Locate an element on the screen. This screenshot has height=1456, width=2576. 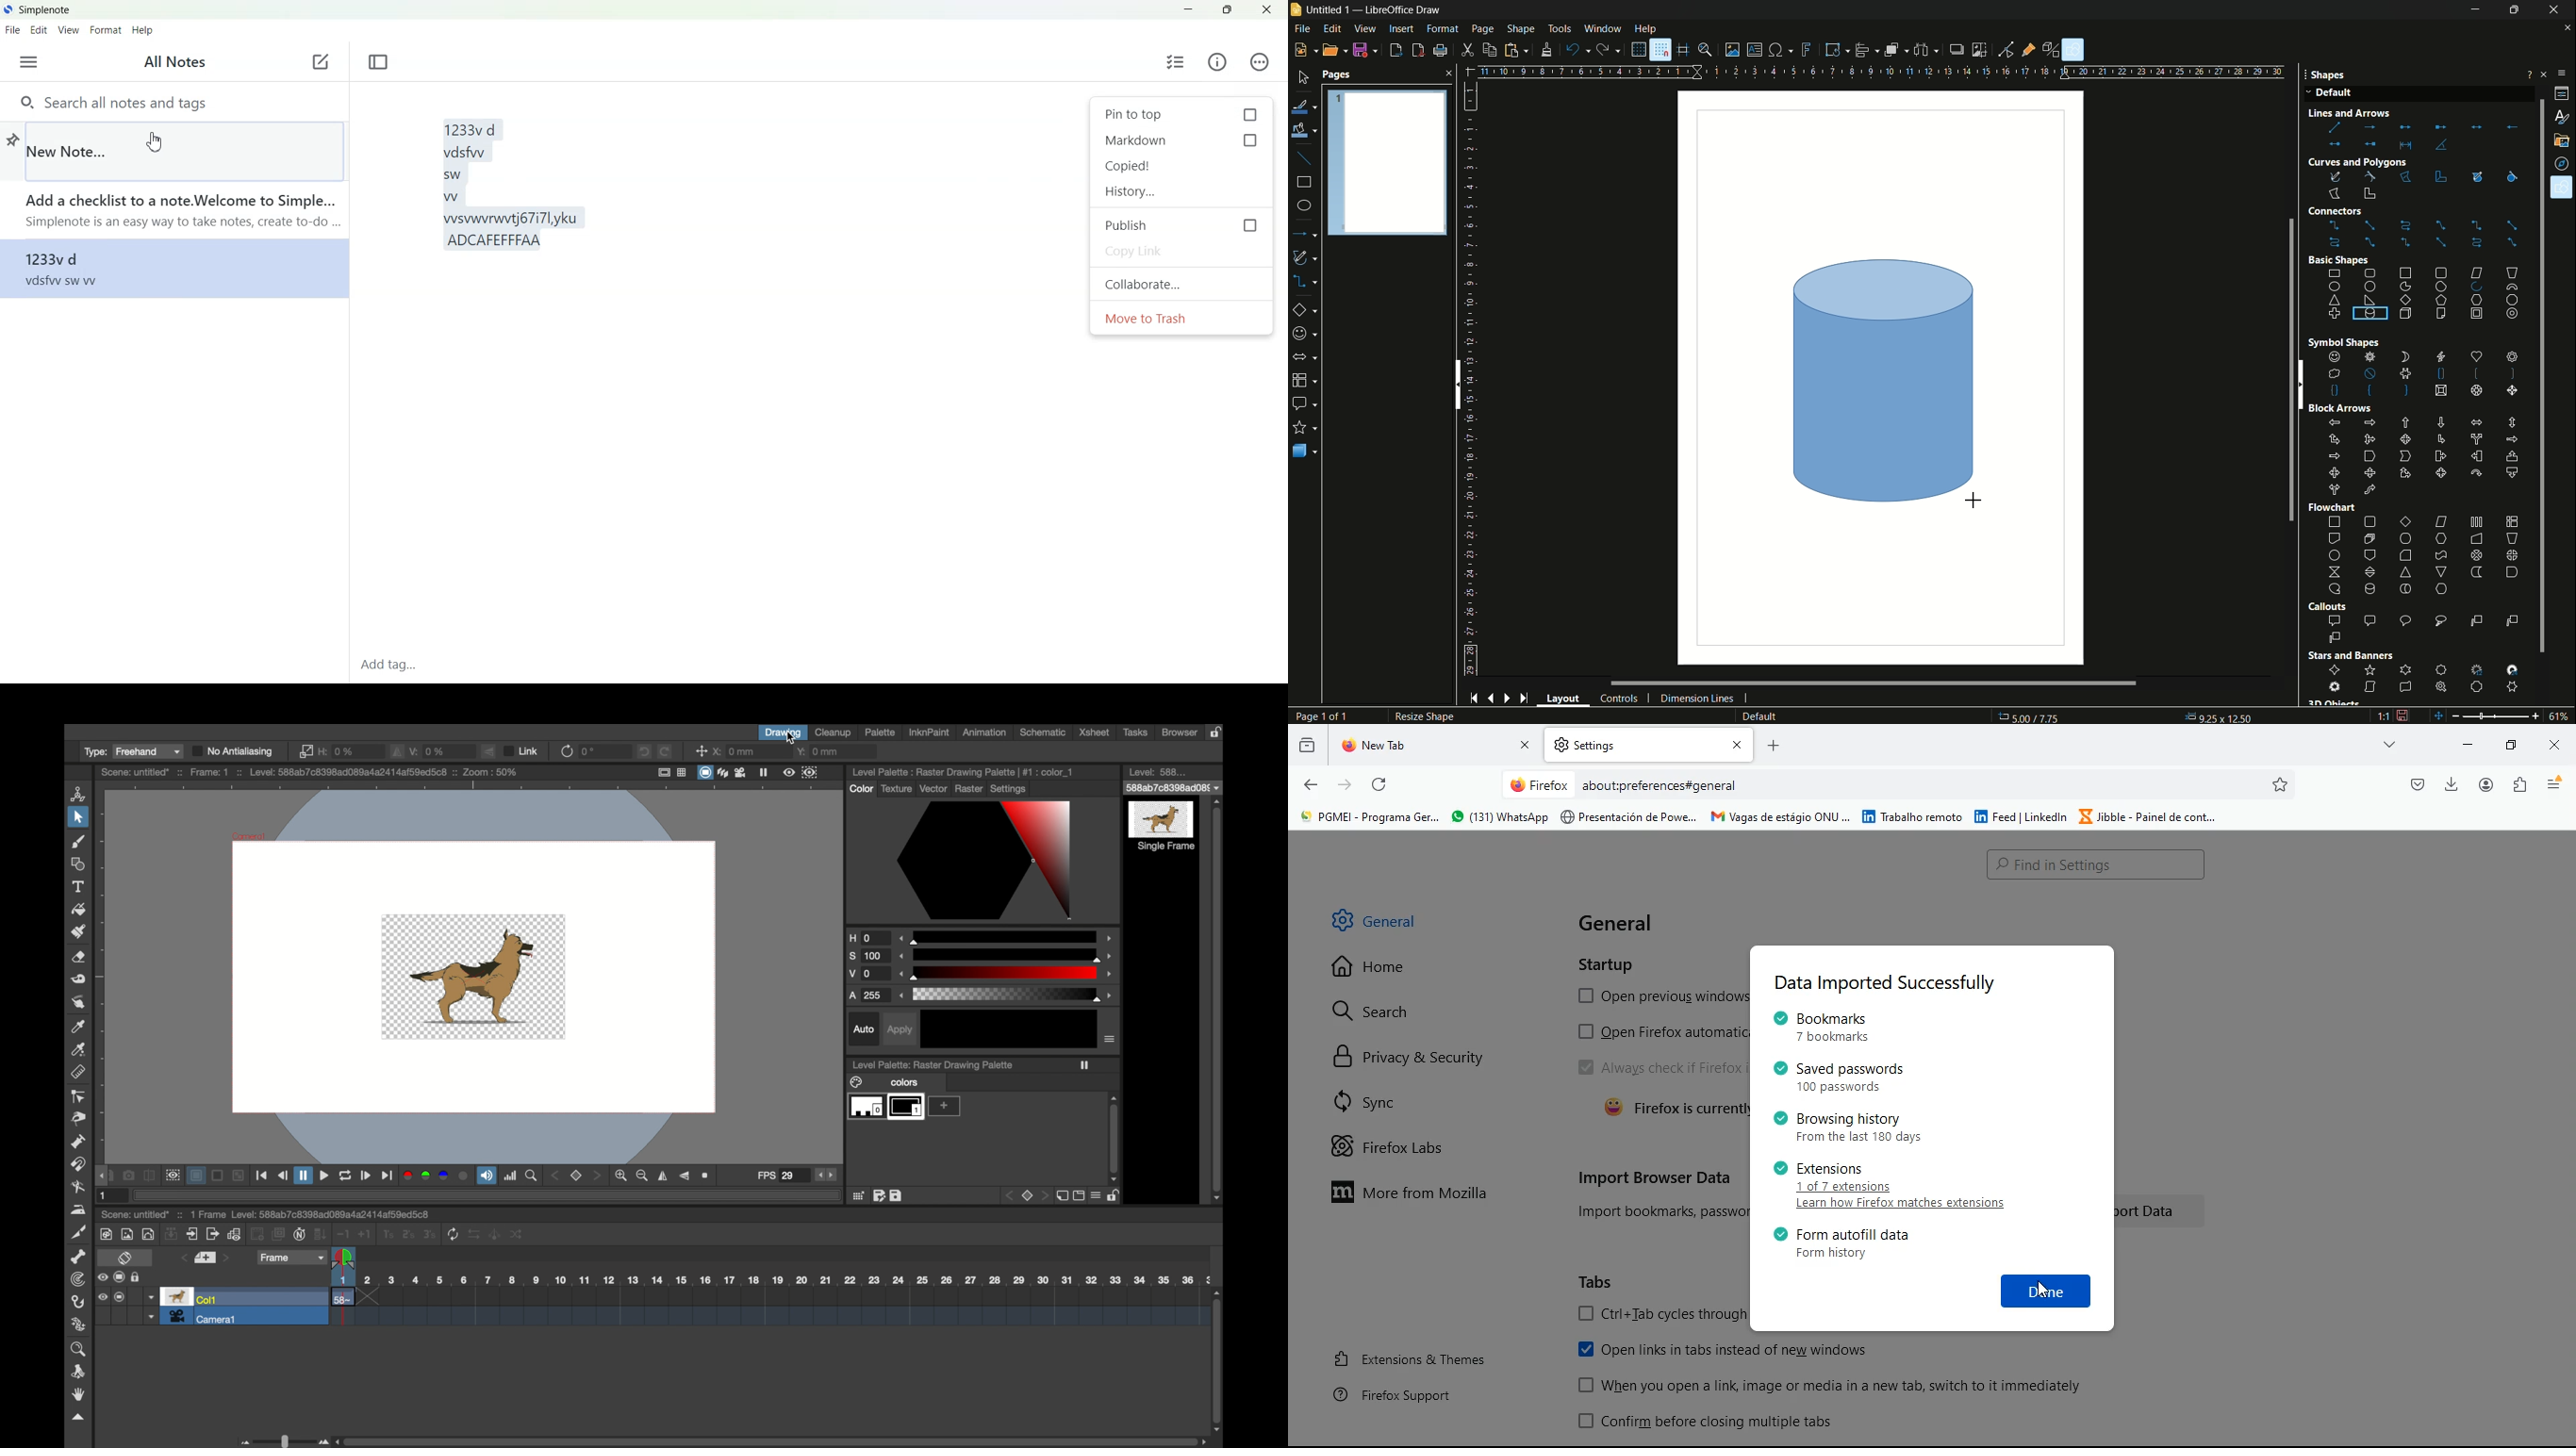
Default is located at coordinates (2331, 94).